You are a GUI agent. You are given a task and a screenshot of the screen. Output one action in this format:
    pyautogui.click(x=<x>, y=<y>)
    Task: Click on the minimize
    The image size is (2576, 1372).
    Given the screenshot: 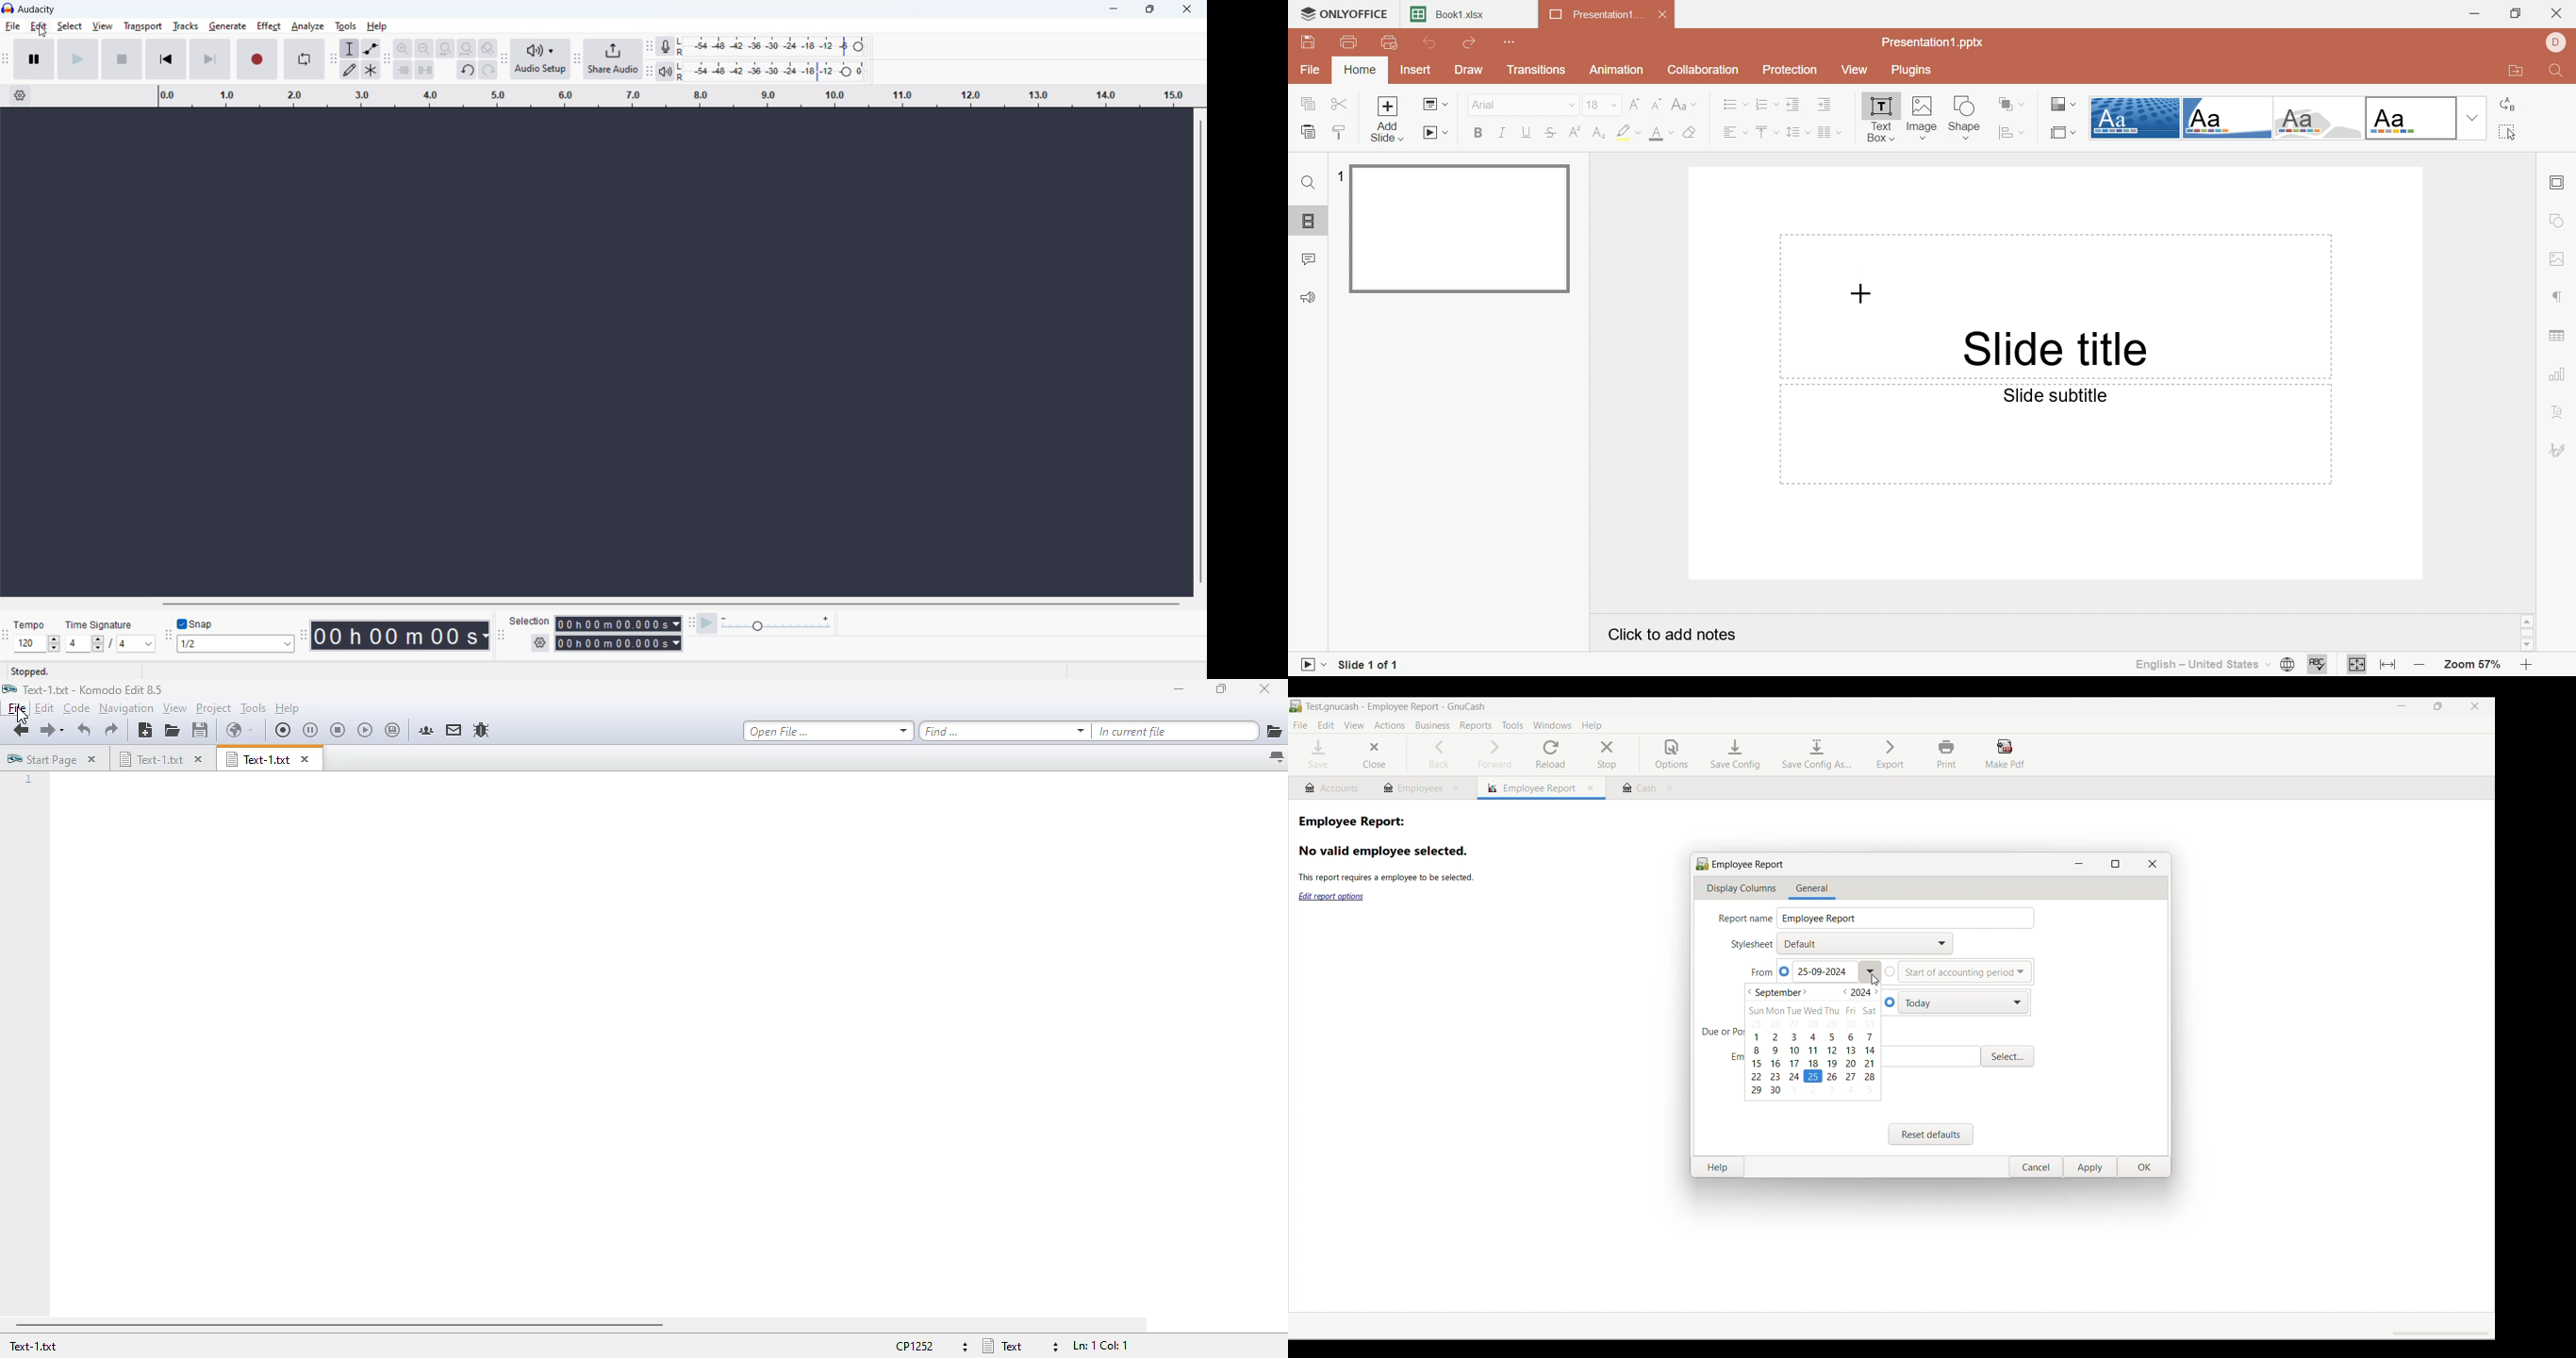 What is the action you would take?
    pyautogui.click(x=1112, y=10)
    